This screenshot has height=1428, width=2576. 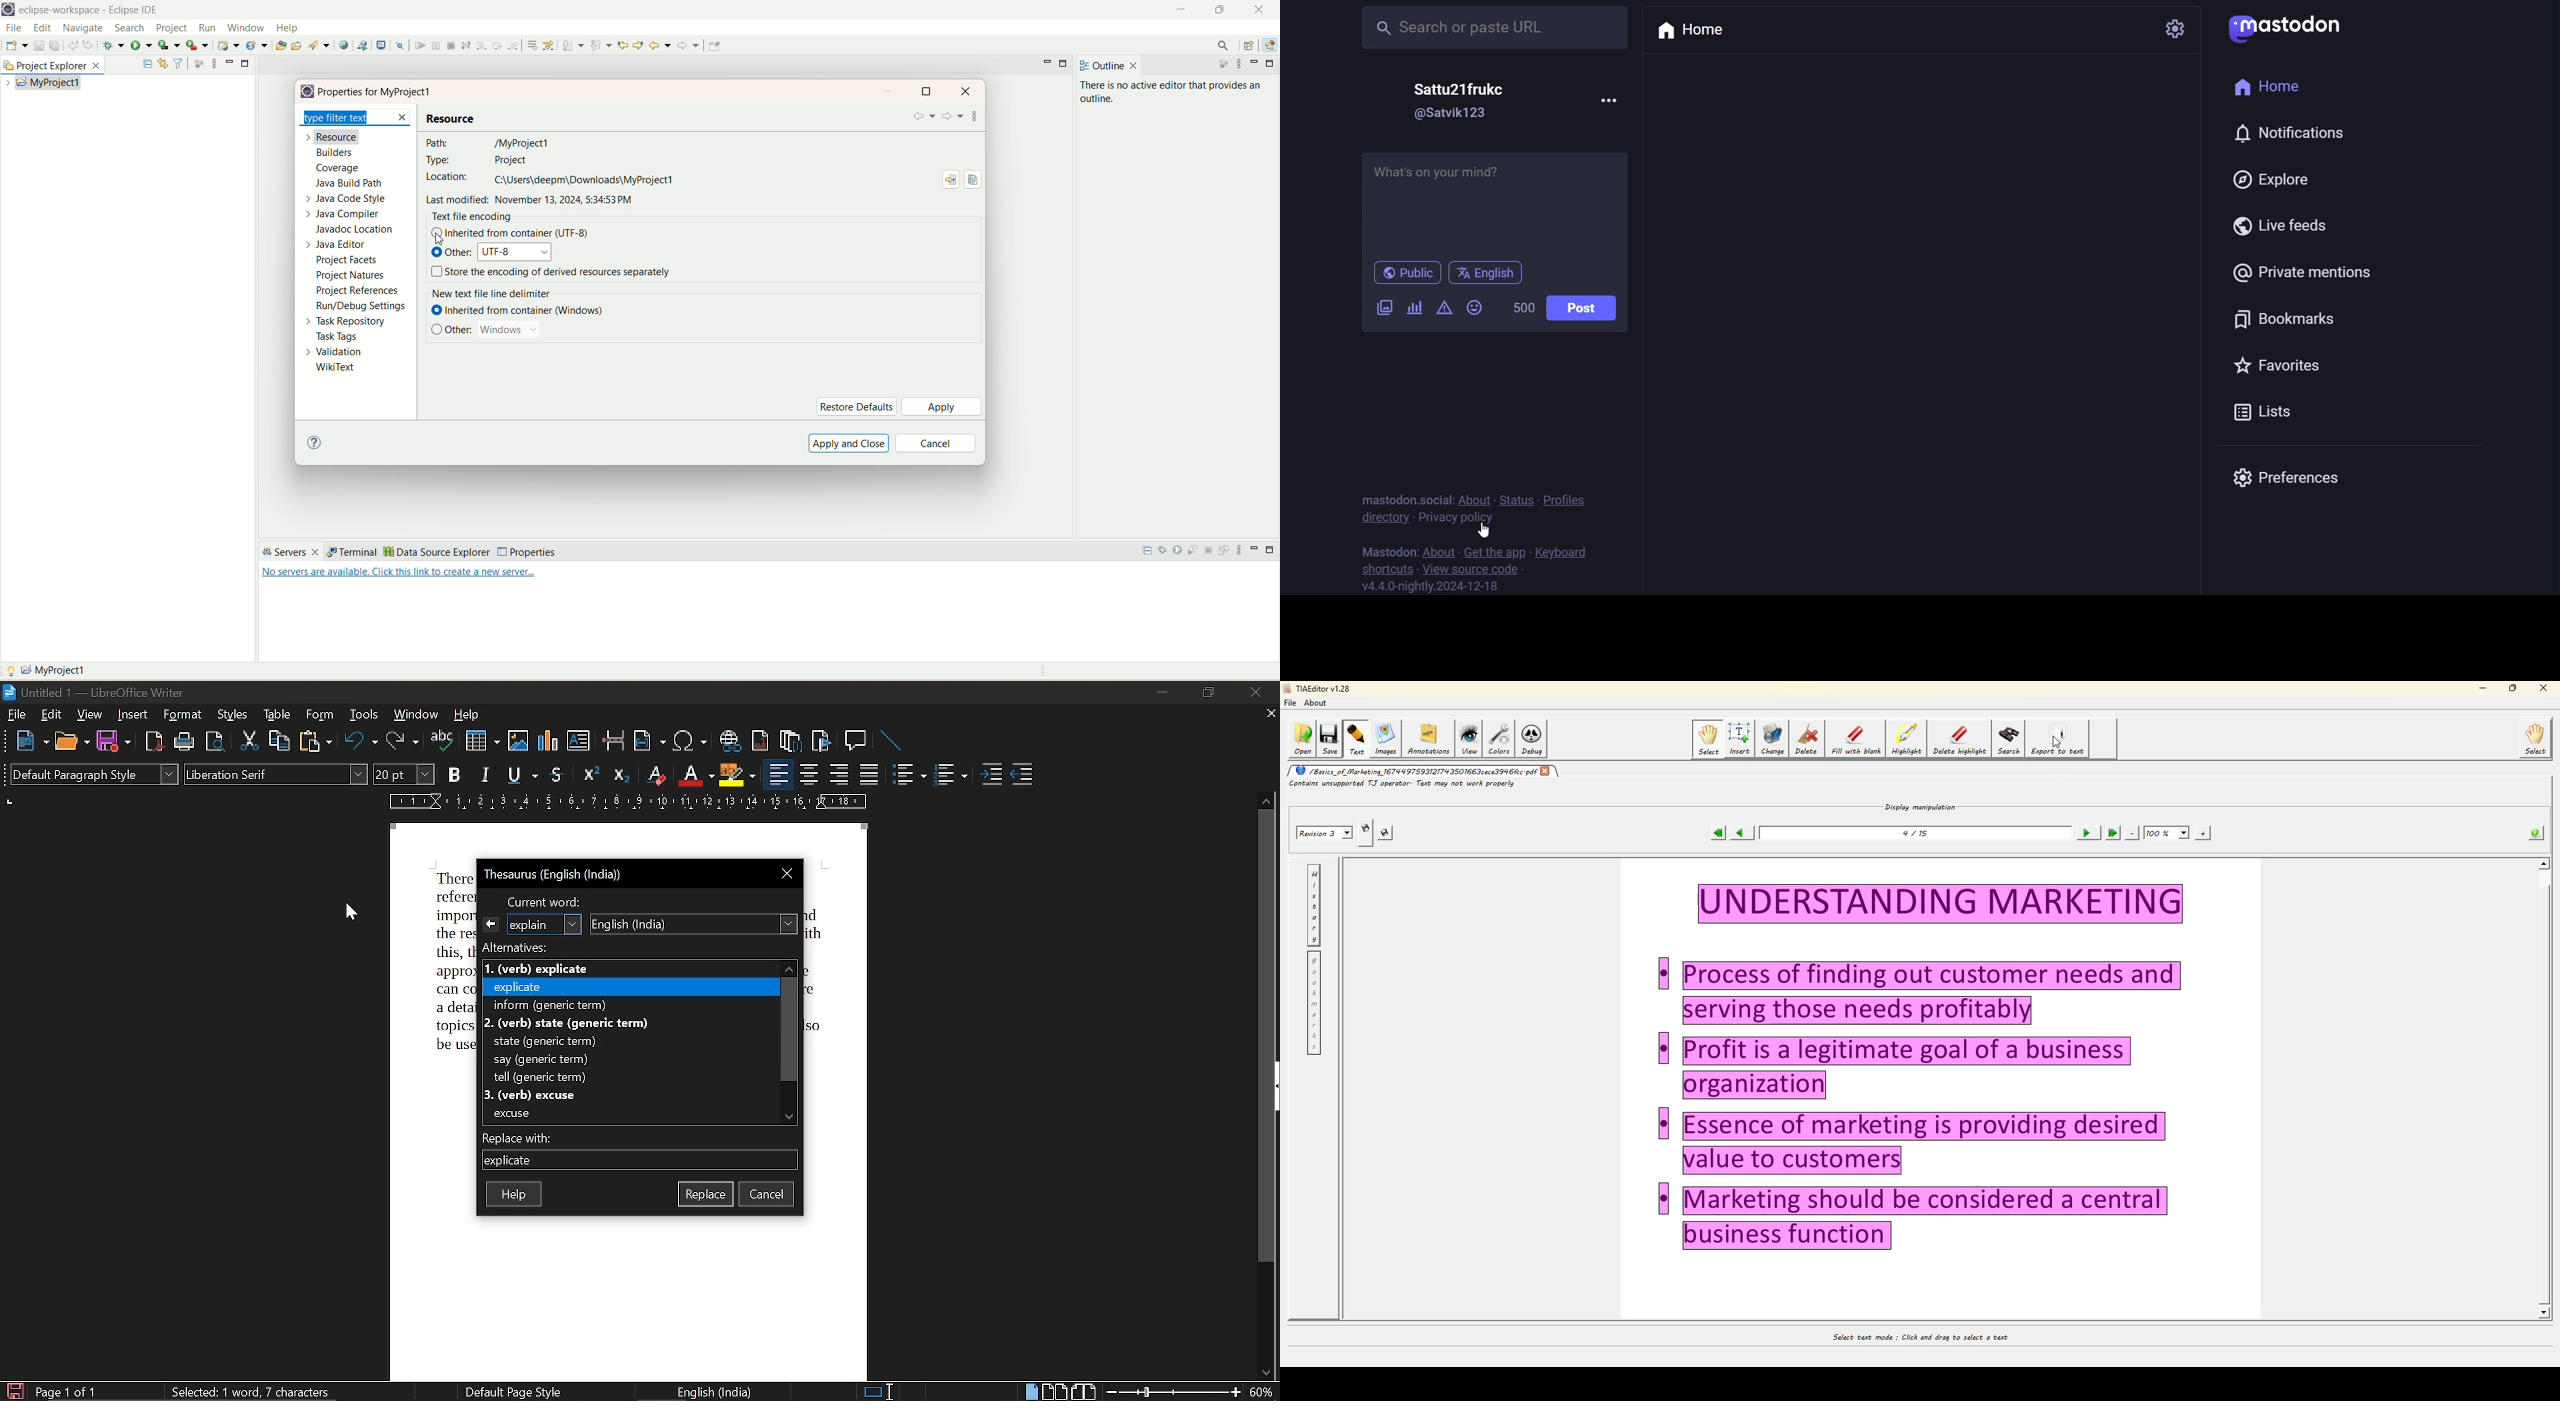 What do you see at coordinates (950, 776) in the screenshot?
I see `toggle unordered list` at bounding box center [950, 776].